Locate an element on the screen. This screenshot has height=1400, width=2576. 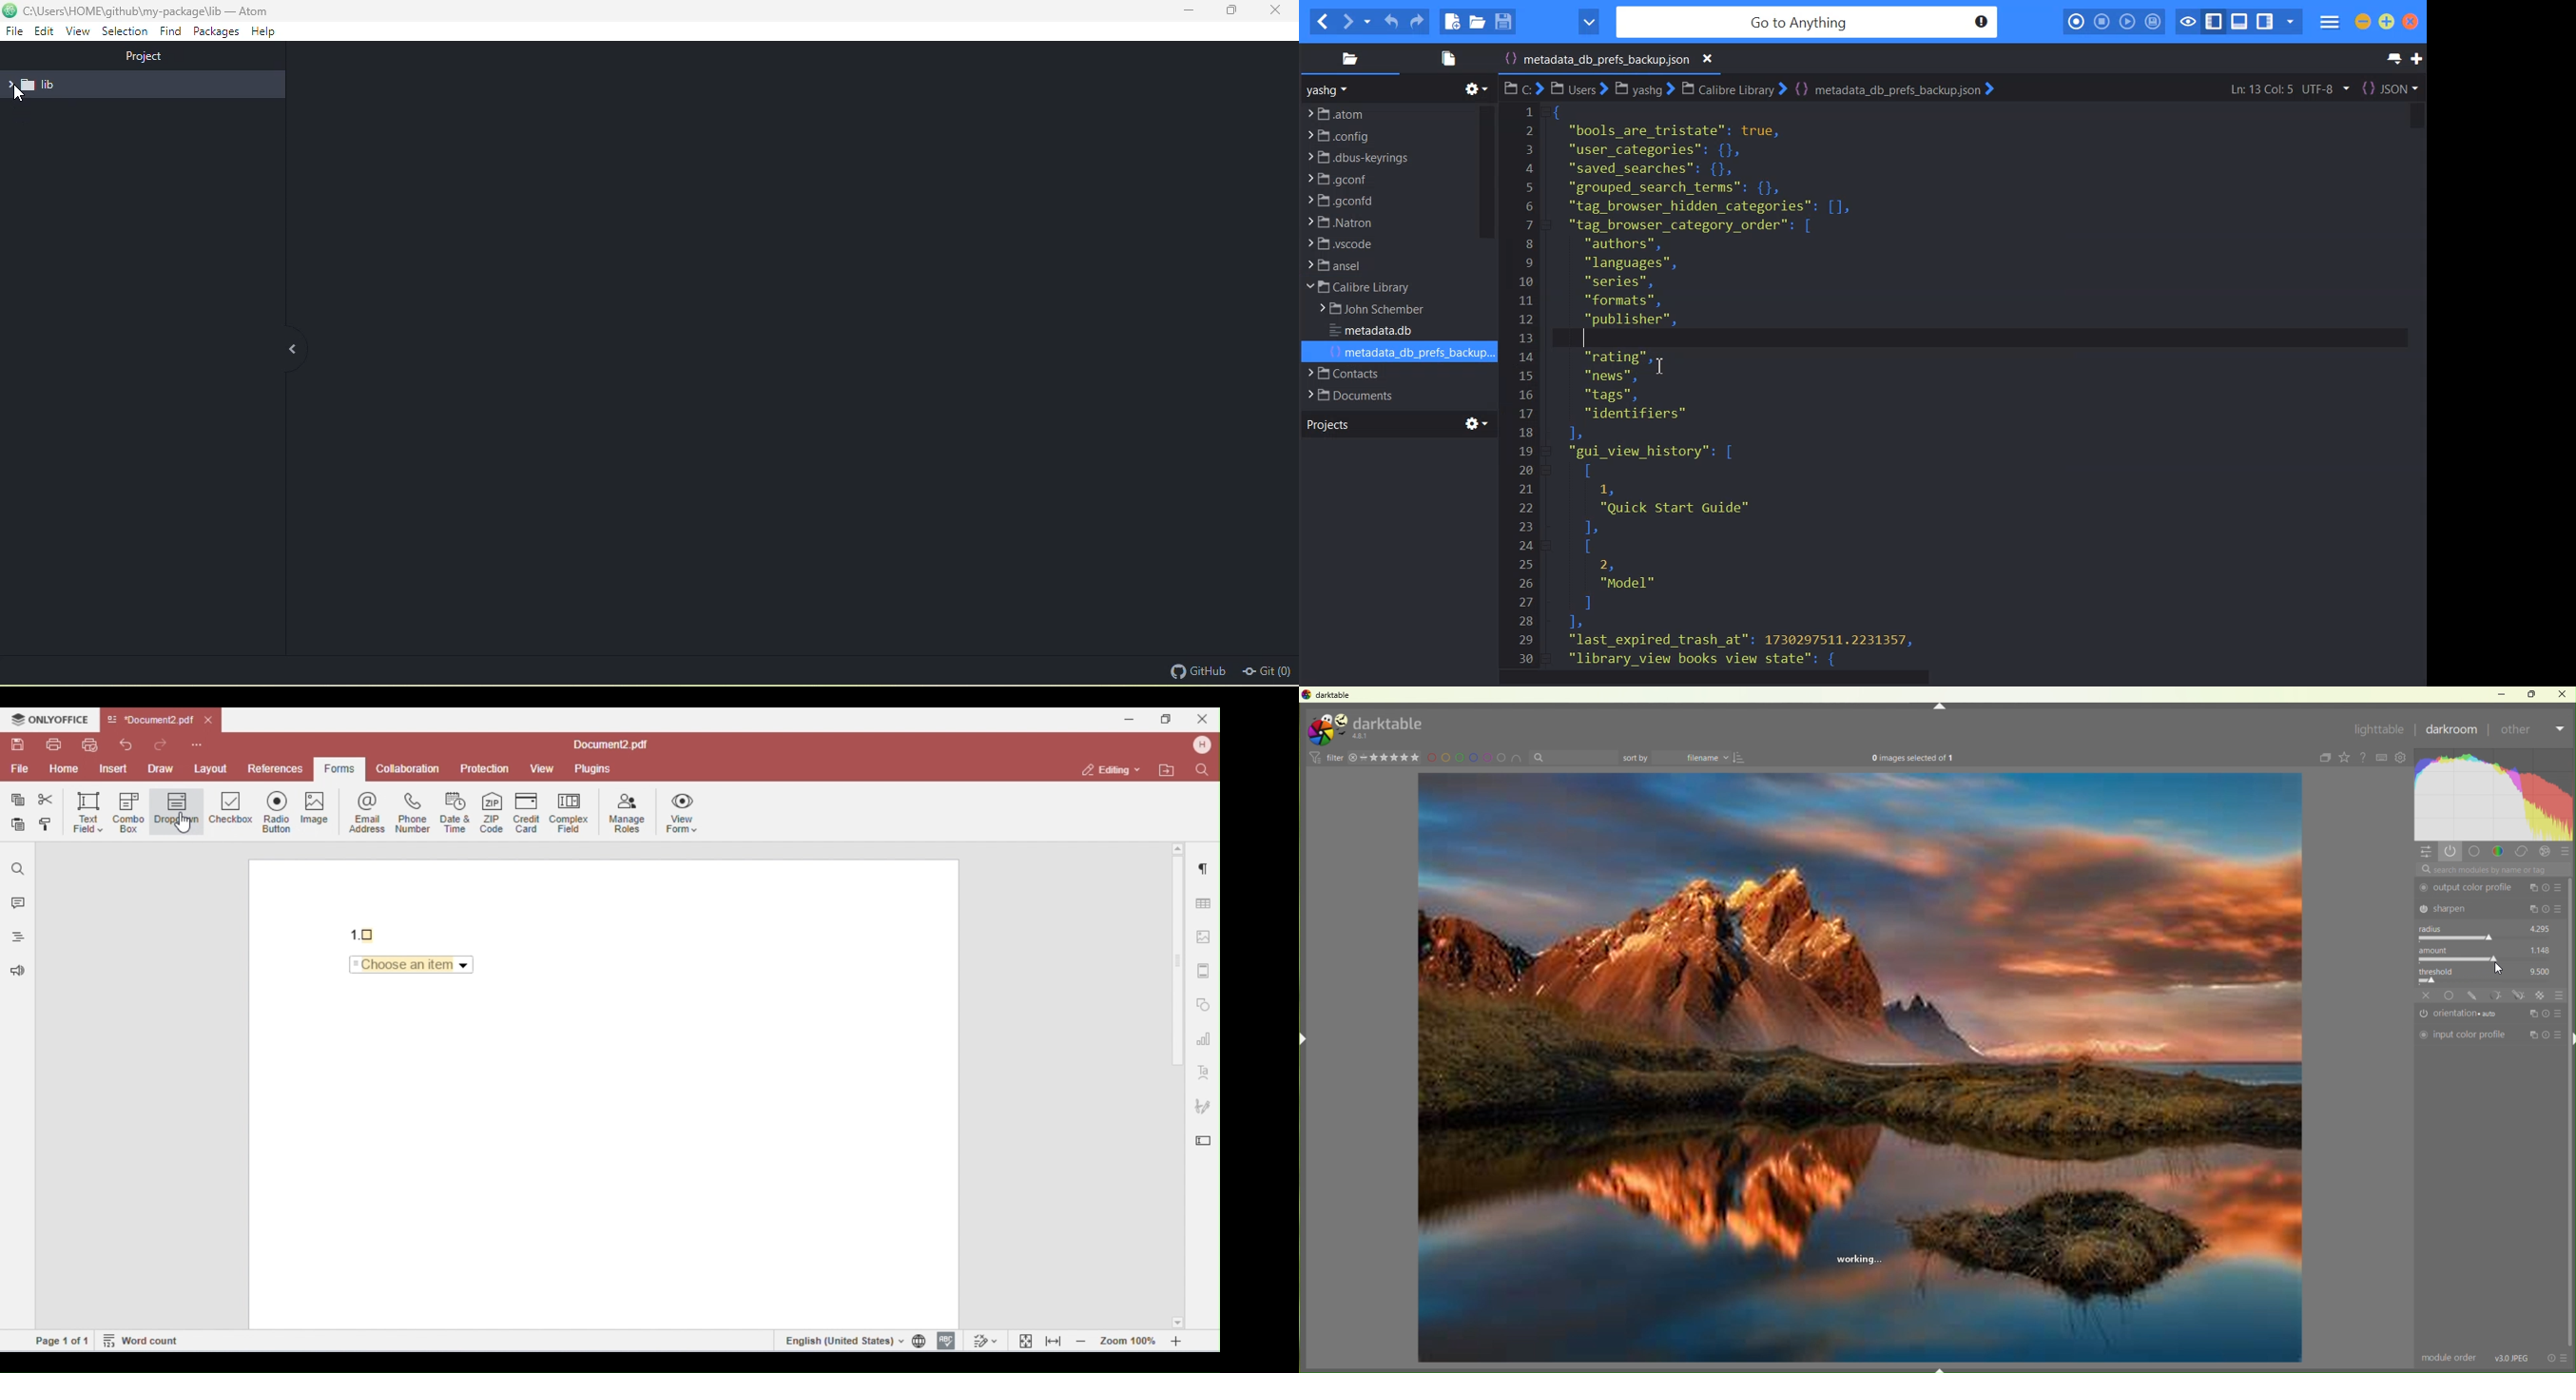
image is located at coordinates (1860, 1069).